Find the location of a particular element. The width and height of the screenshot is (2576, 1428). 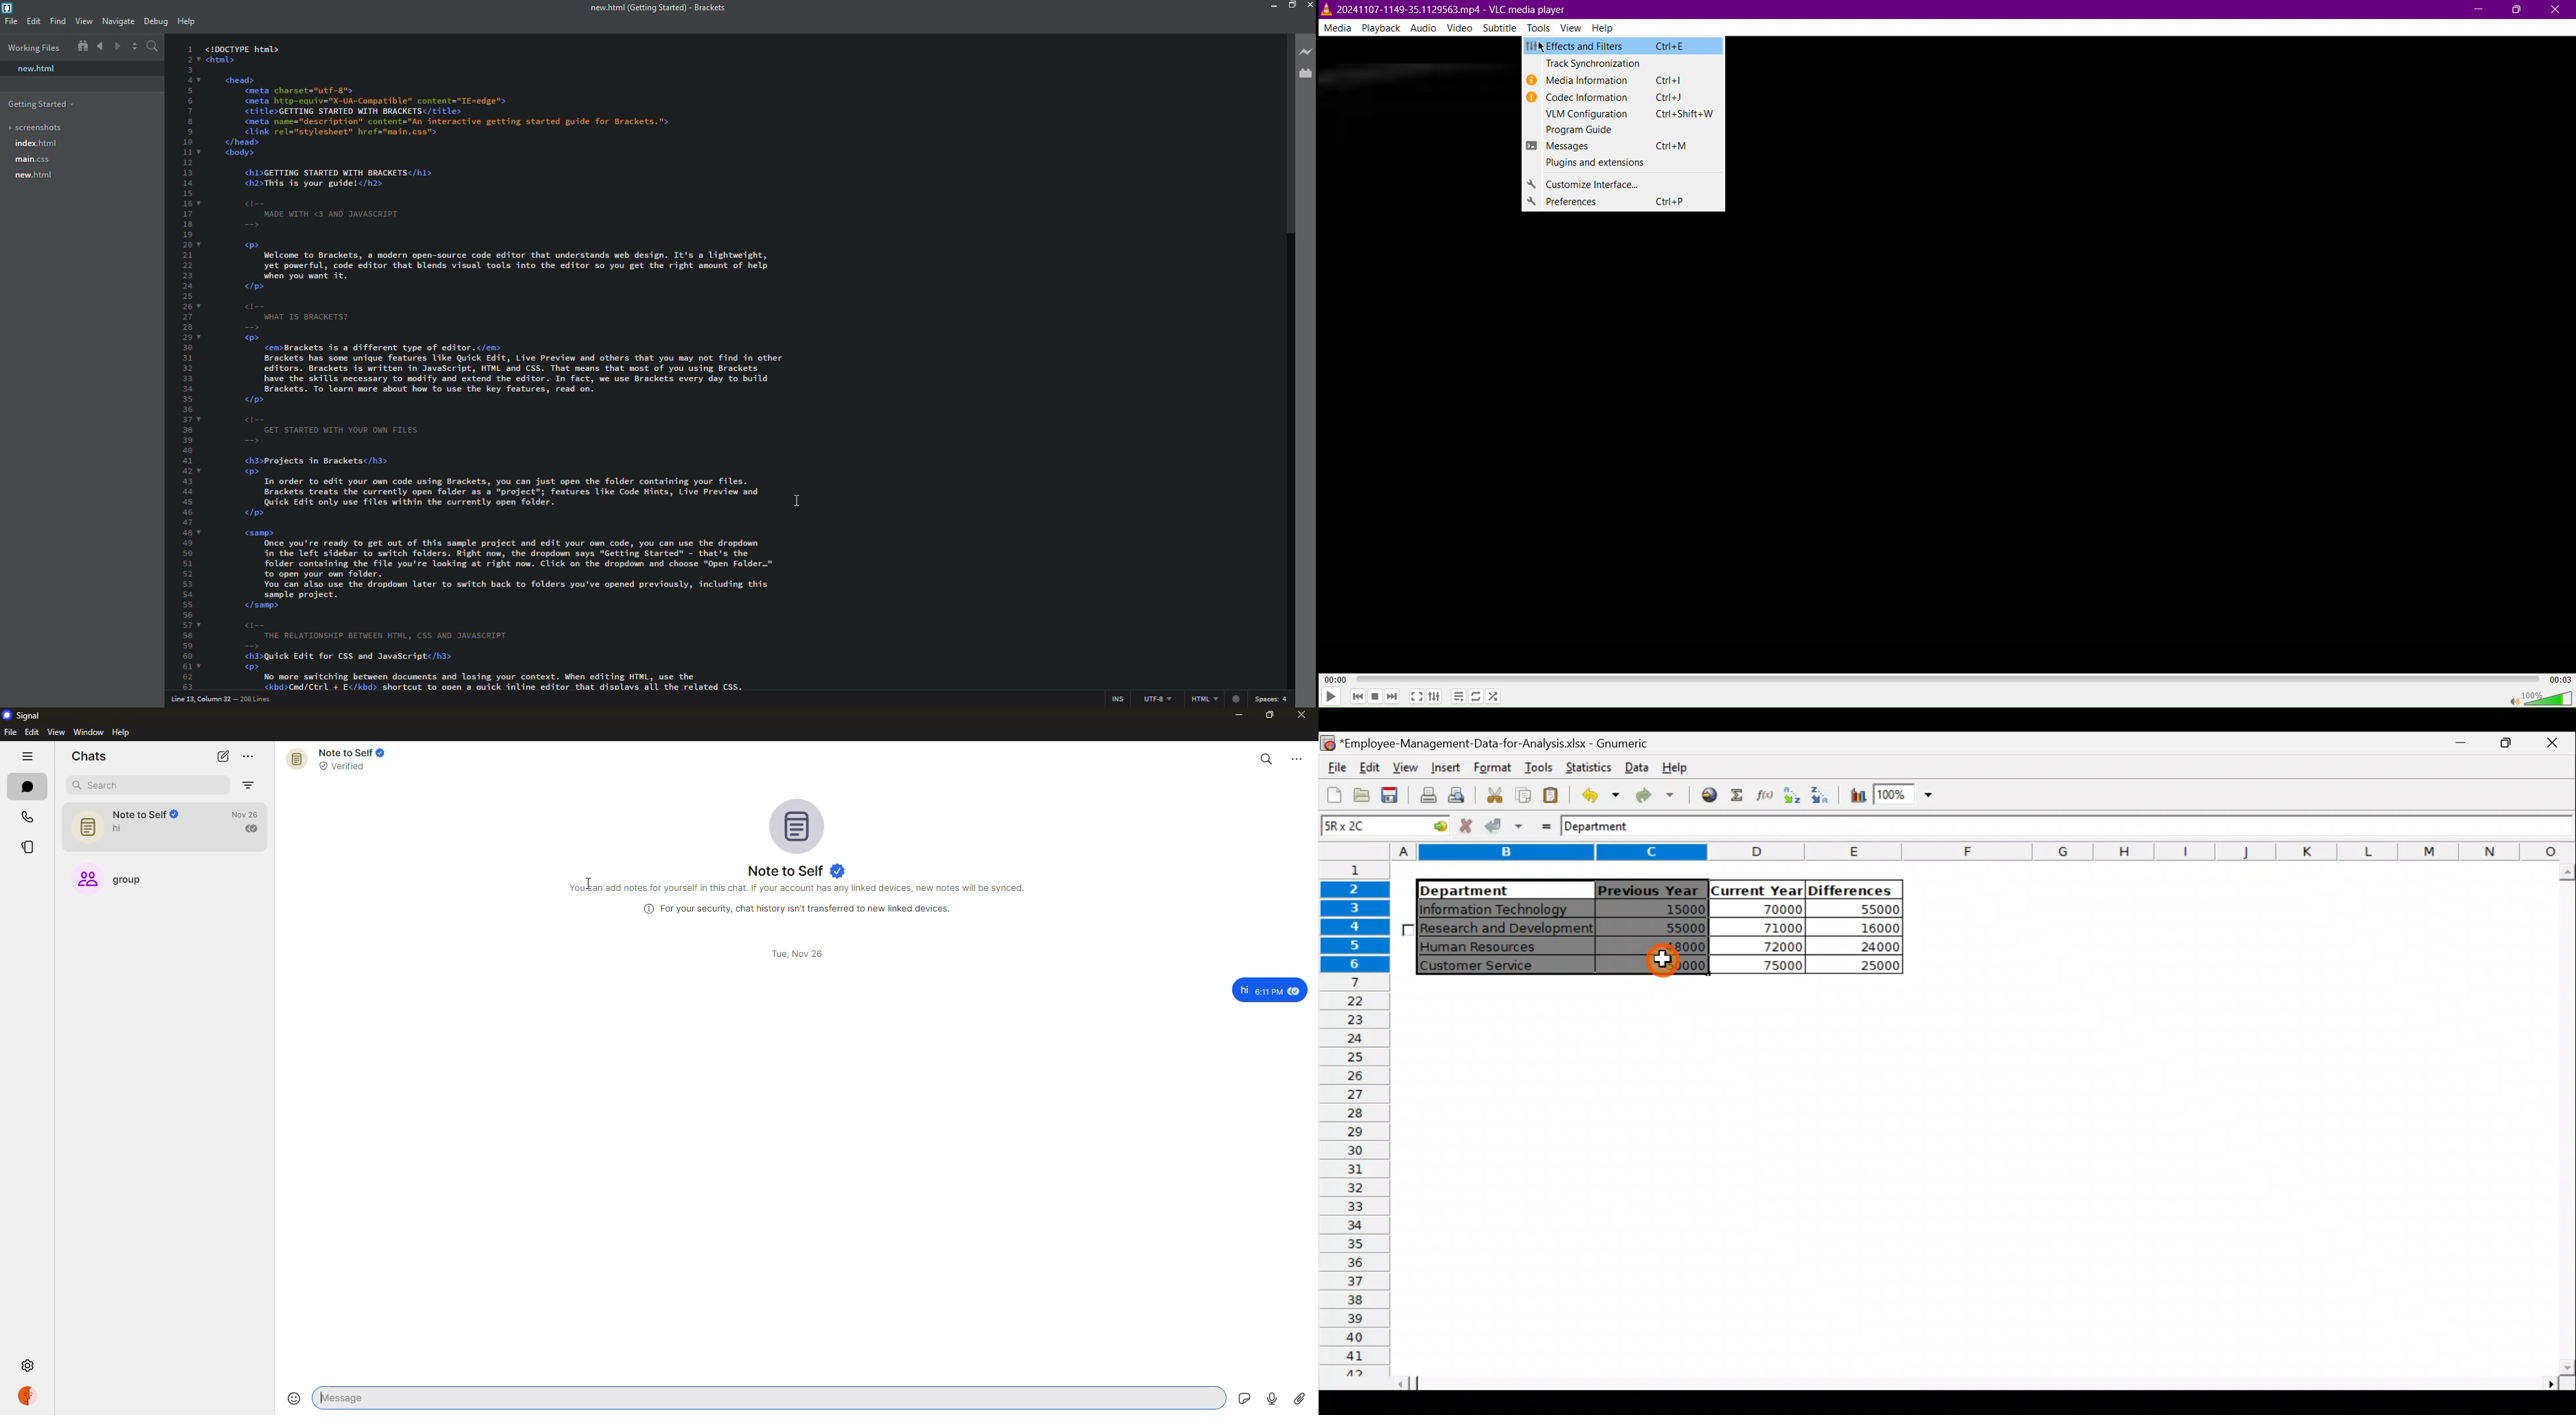

show in file tree is located at coordinates (82, 46).